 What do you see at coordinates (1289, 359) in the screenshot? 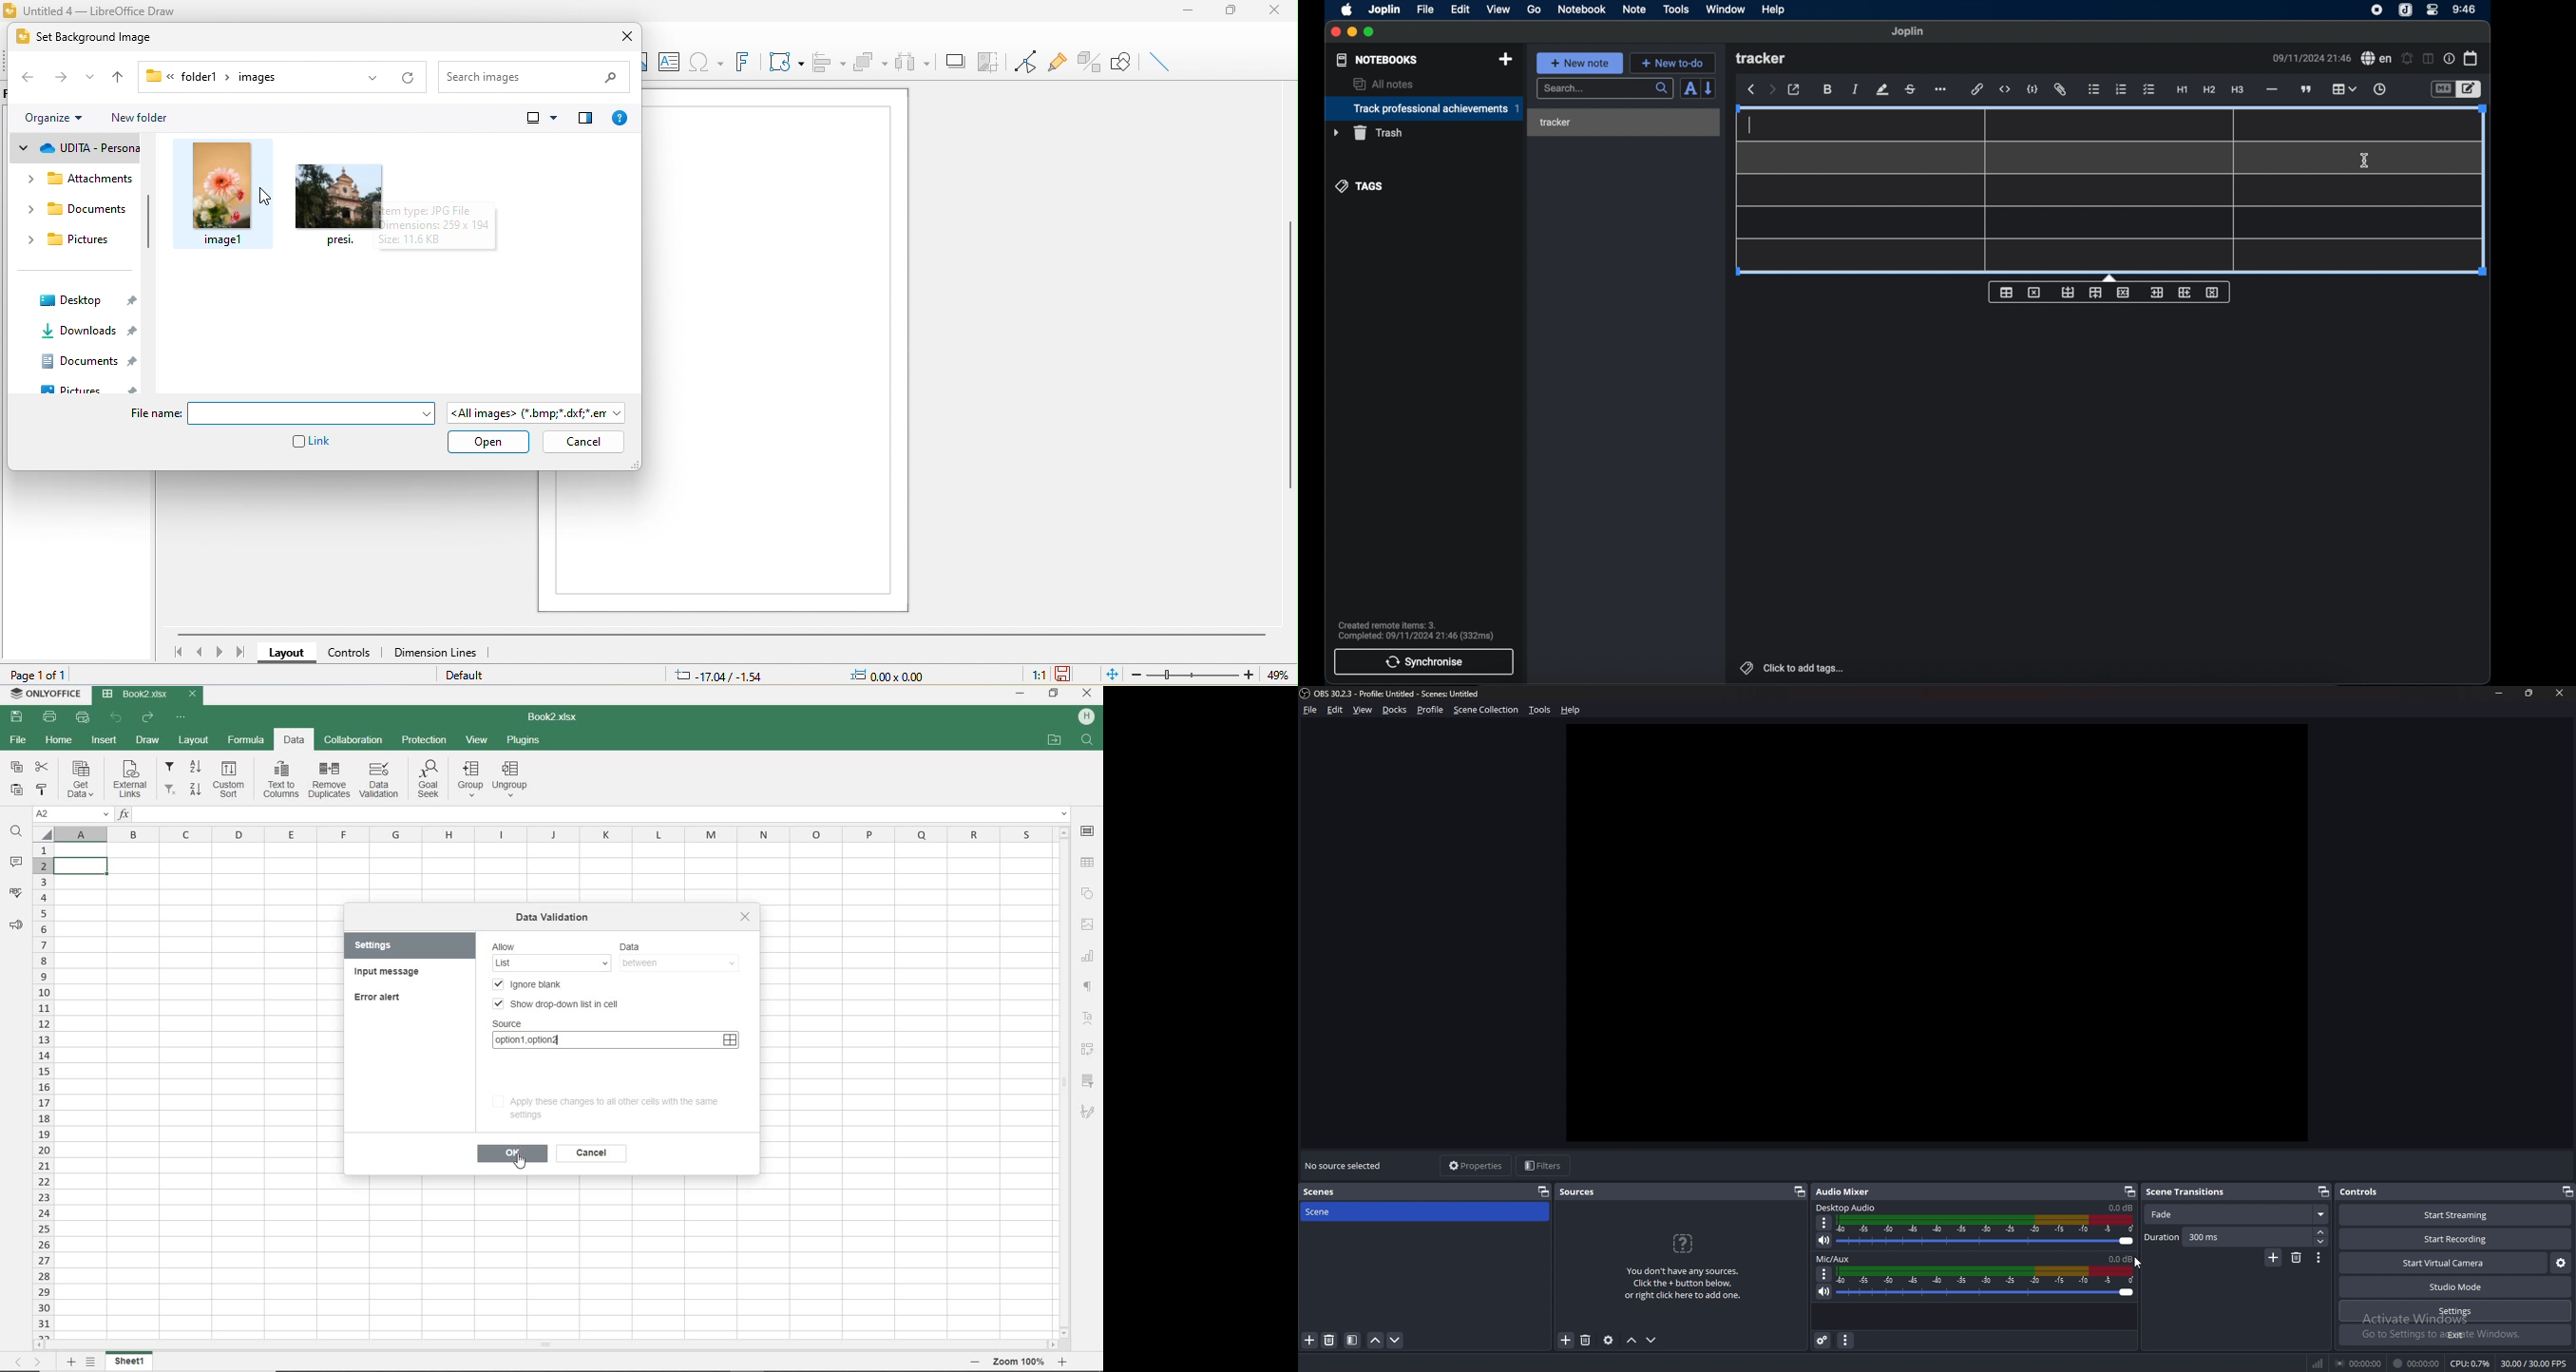
I see `vertical scroll bar` at bounding box center [1289, 359].